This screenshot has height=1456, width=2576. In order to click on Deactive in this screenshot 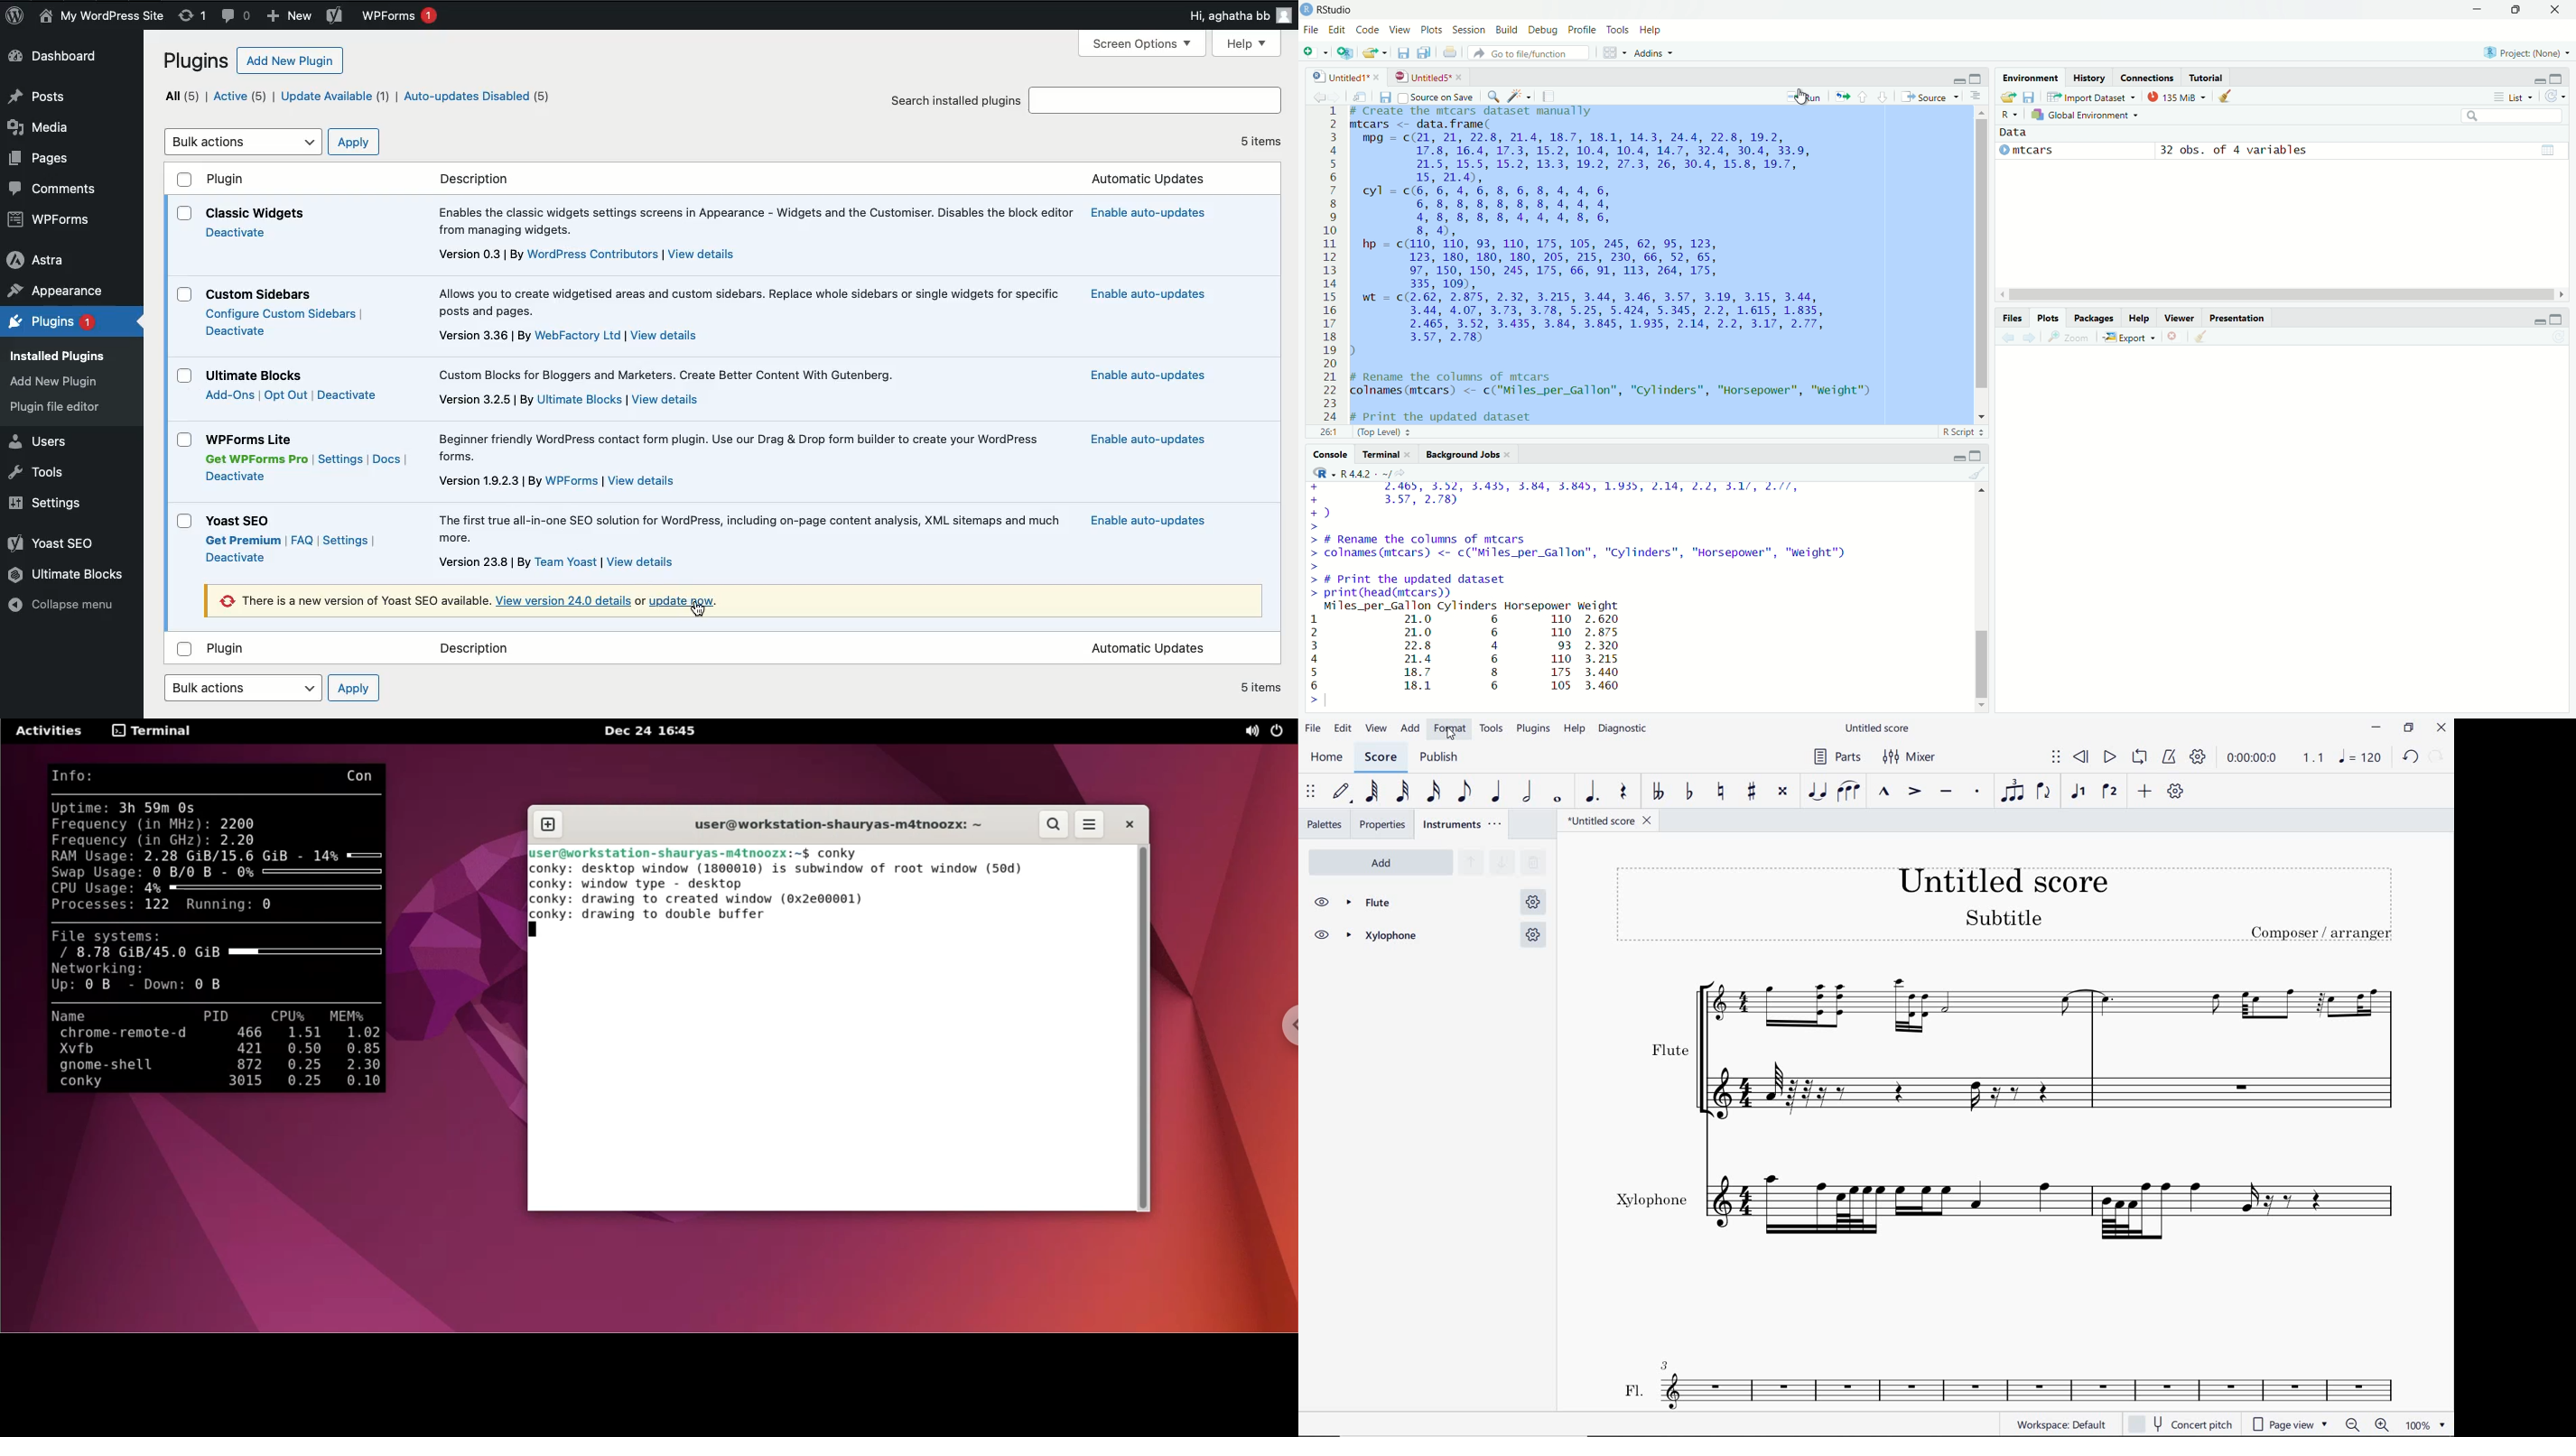, I will do `click(237, 558)`.